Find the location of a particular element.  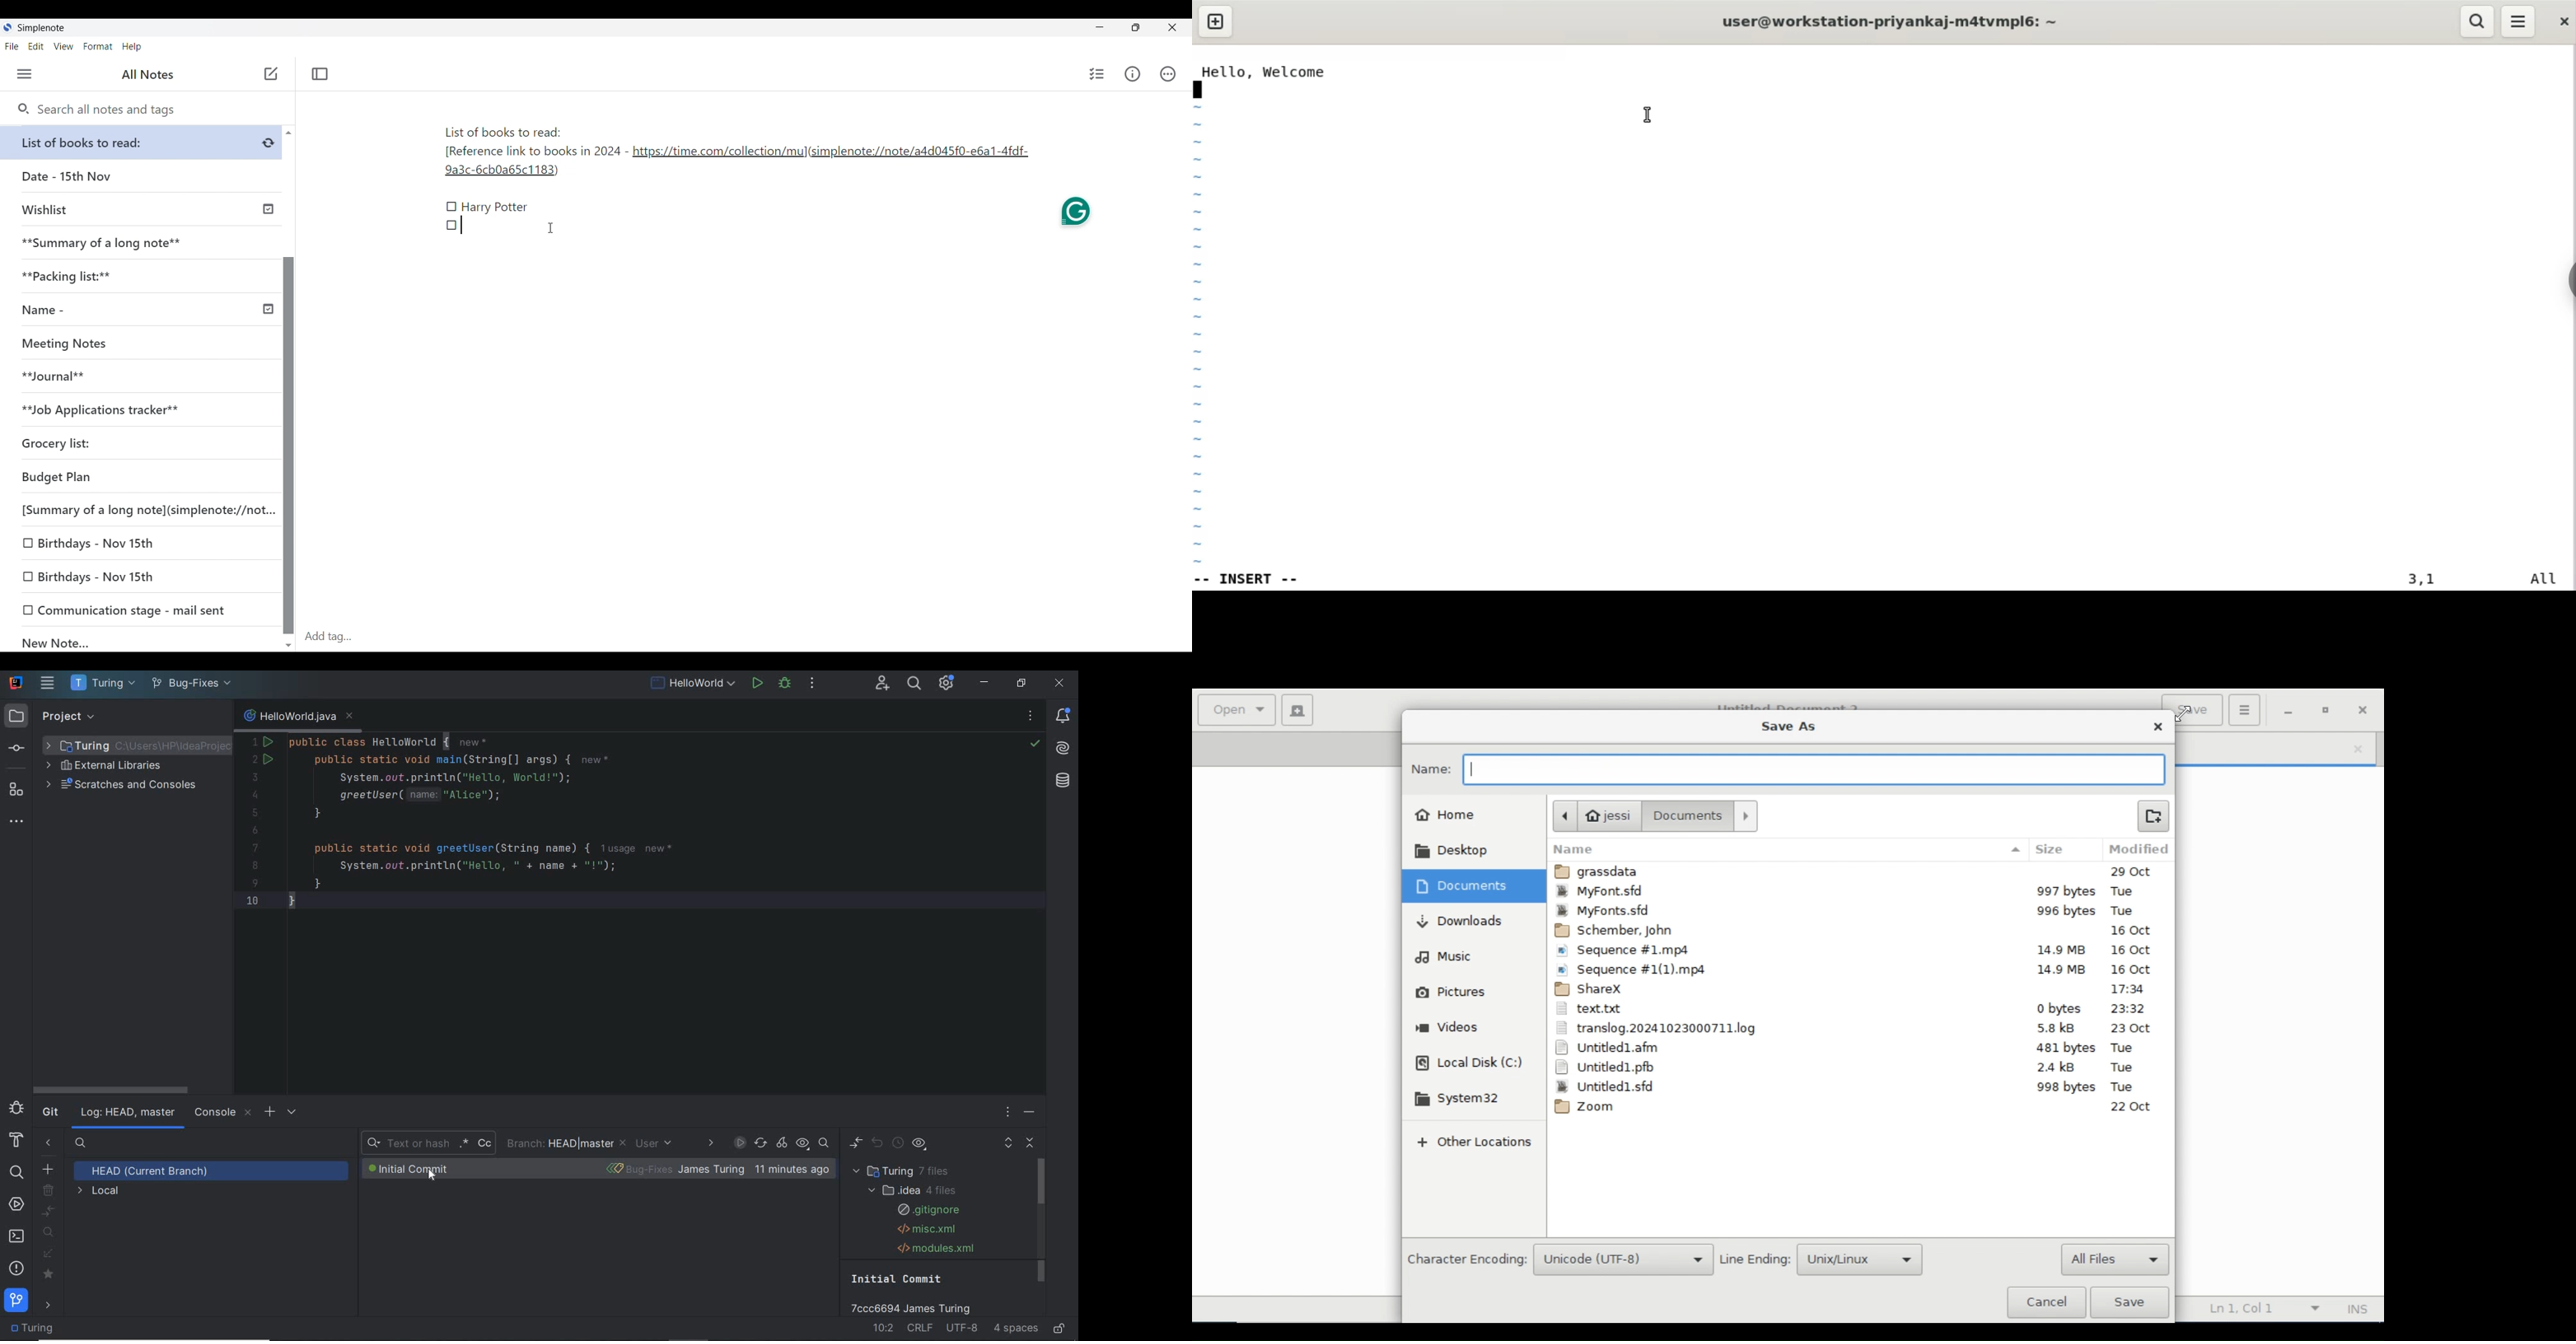

Insert checklist is located at coordinates (1097, 74).